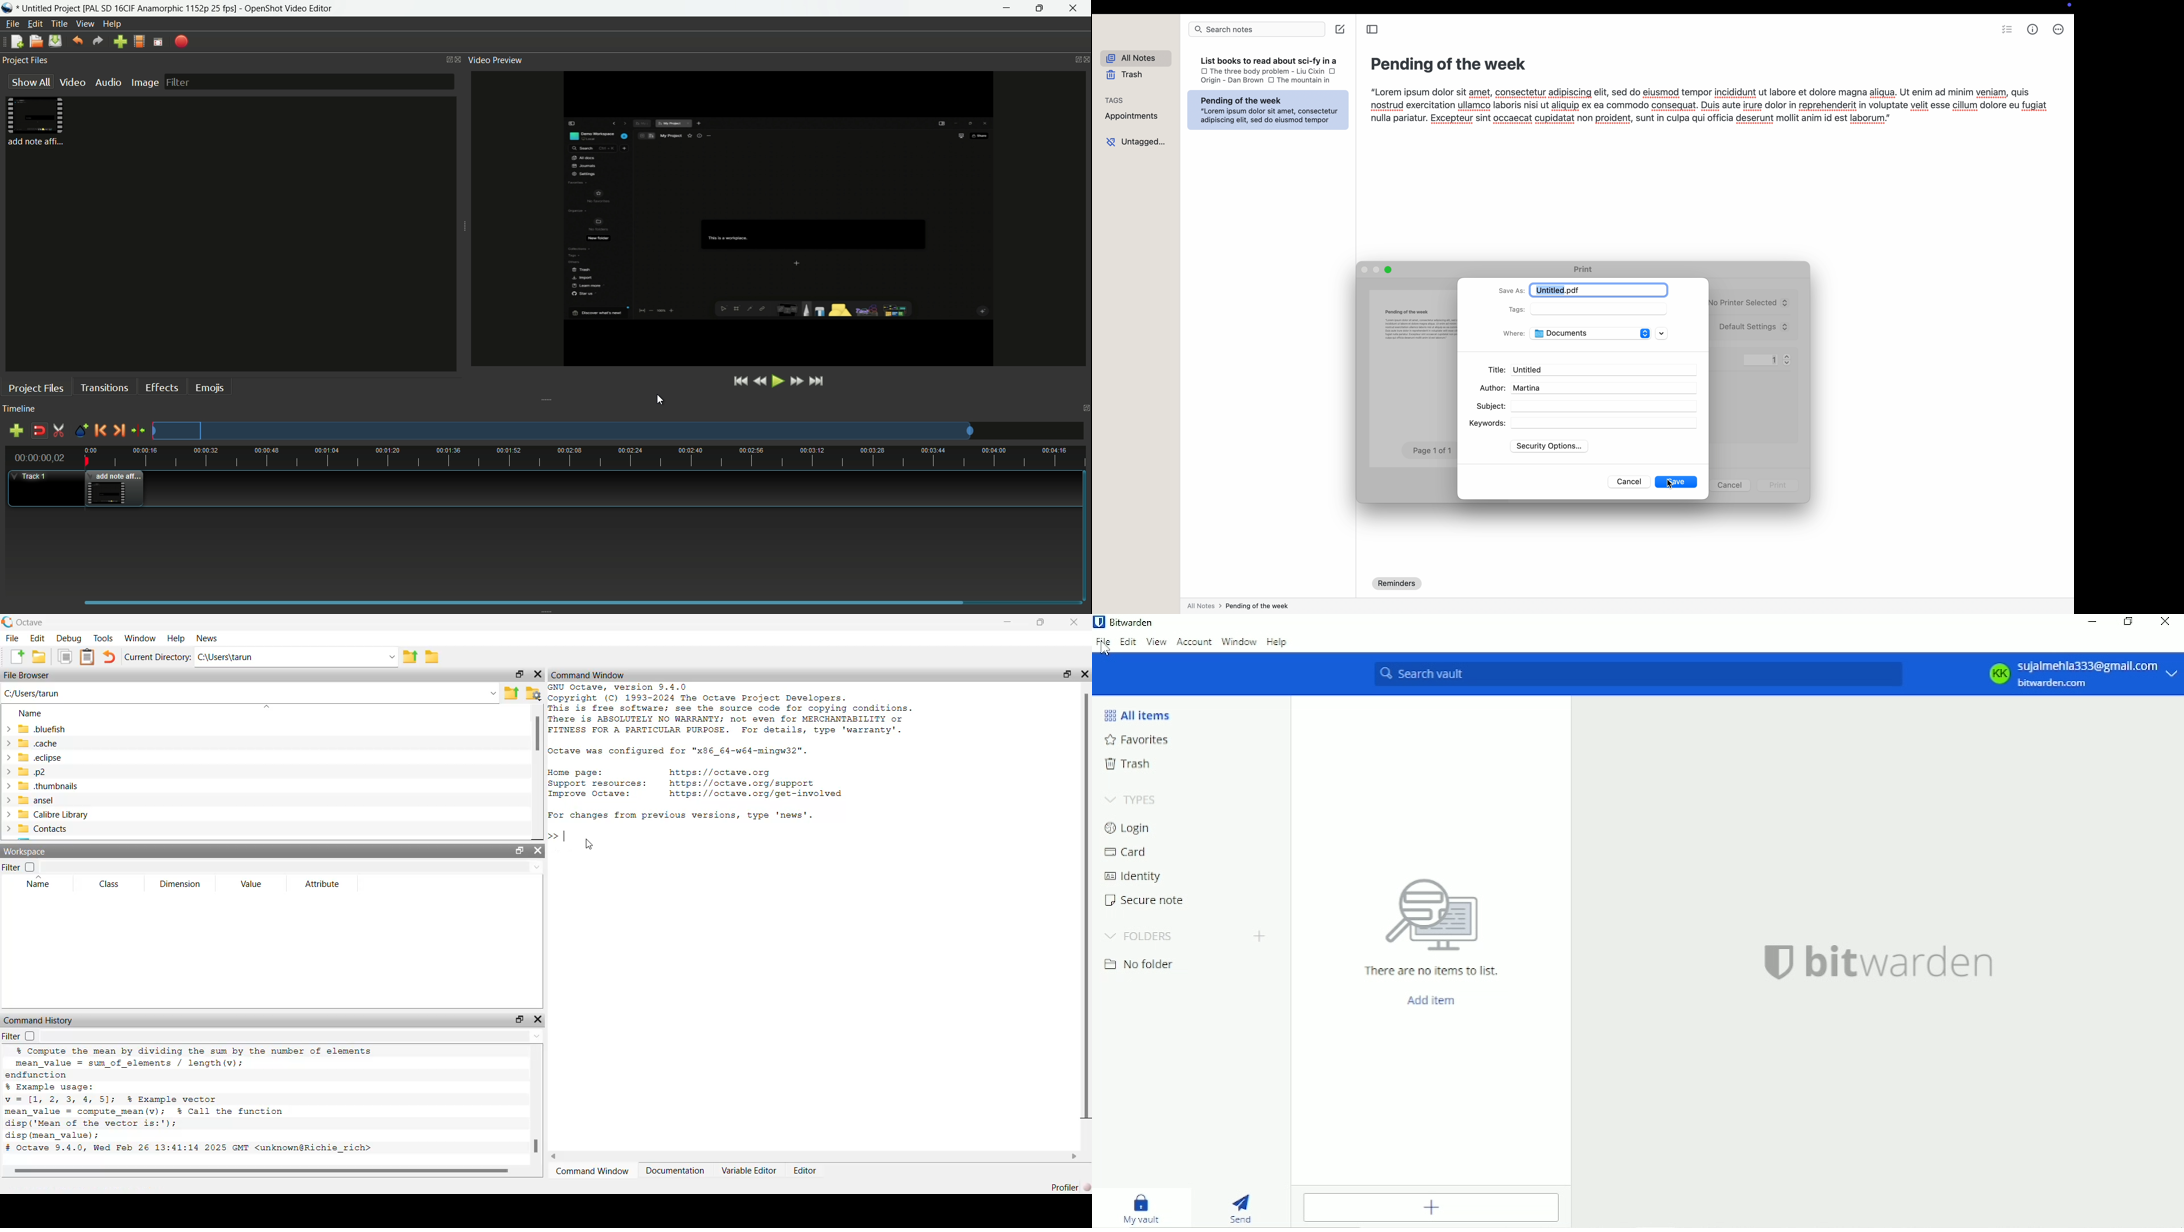 The width and height of the screenshot is (2184, 1232). What do you see at coordinates (1583, 269) in the screenshot?
I see `print` at bounding box center [1583, 269].